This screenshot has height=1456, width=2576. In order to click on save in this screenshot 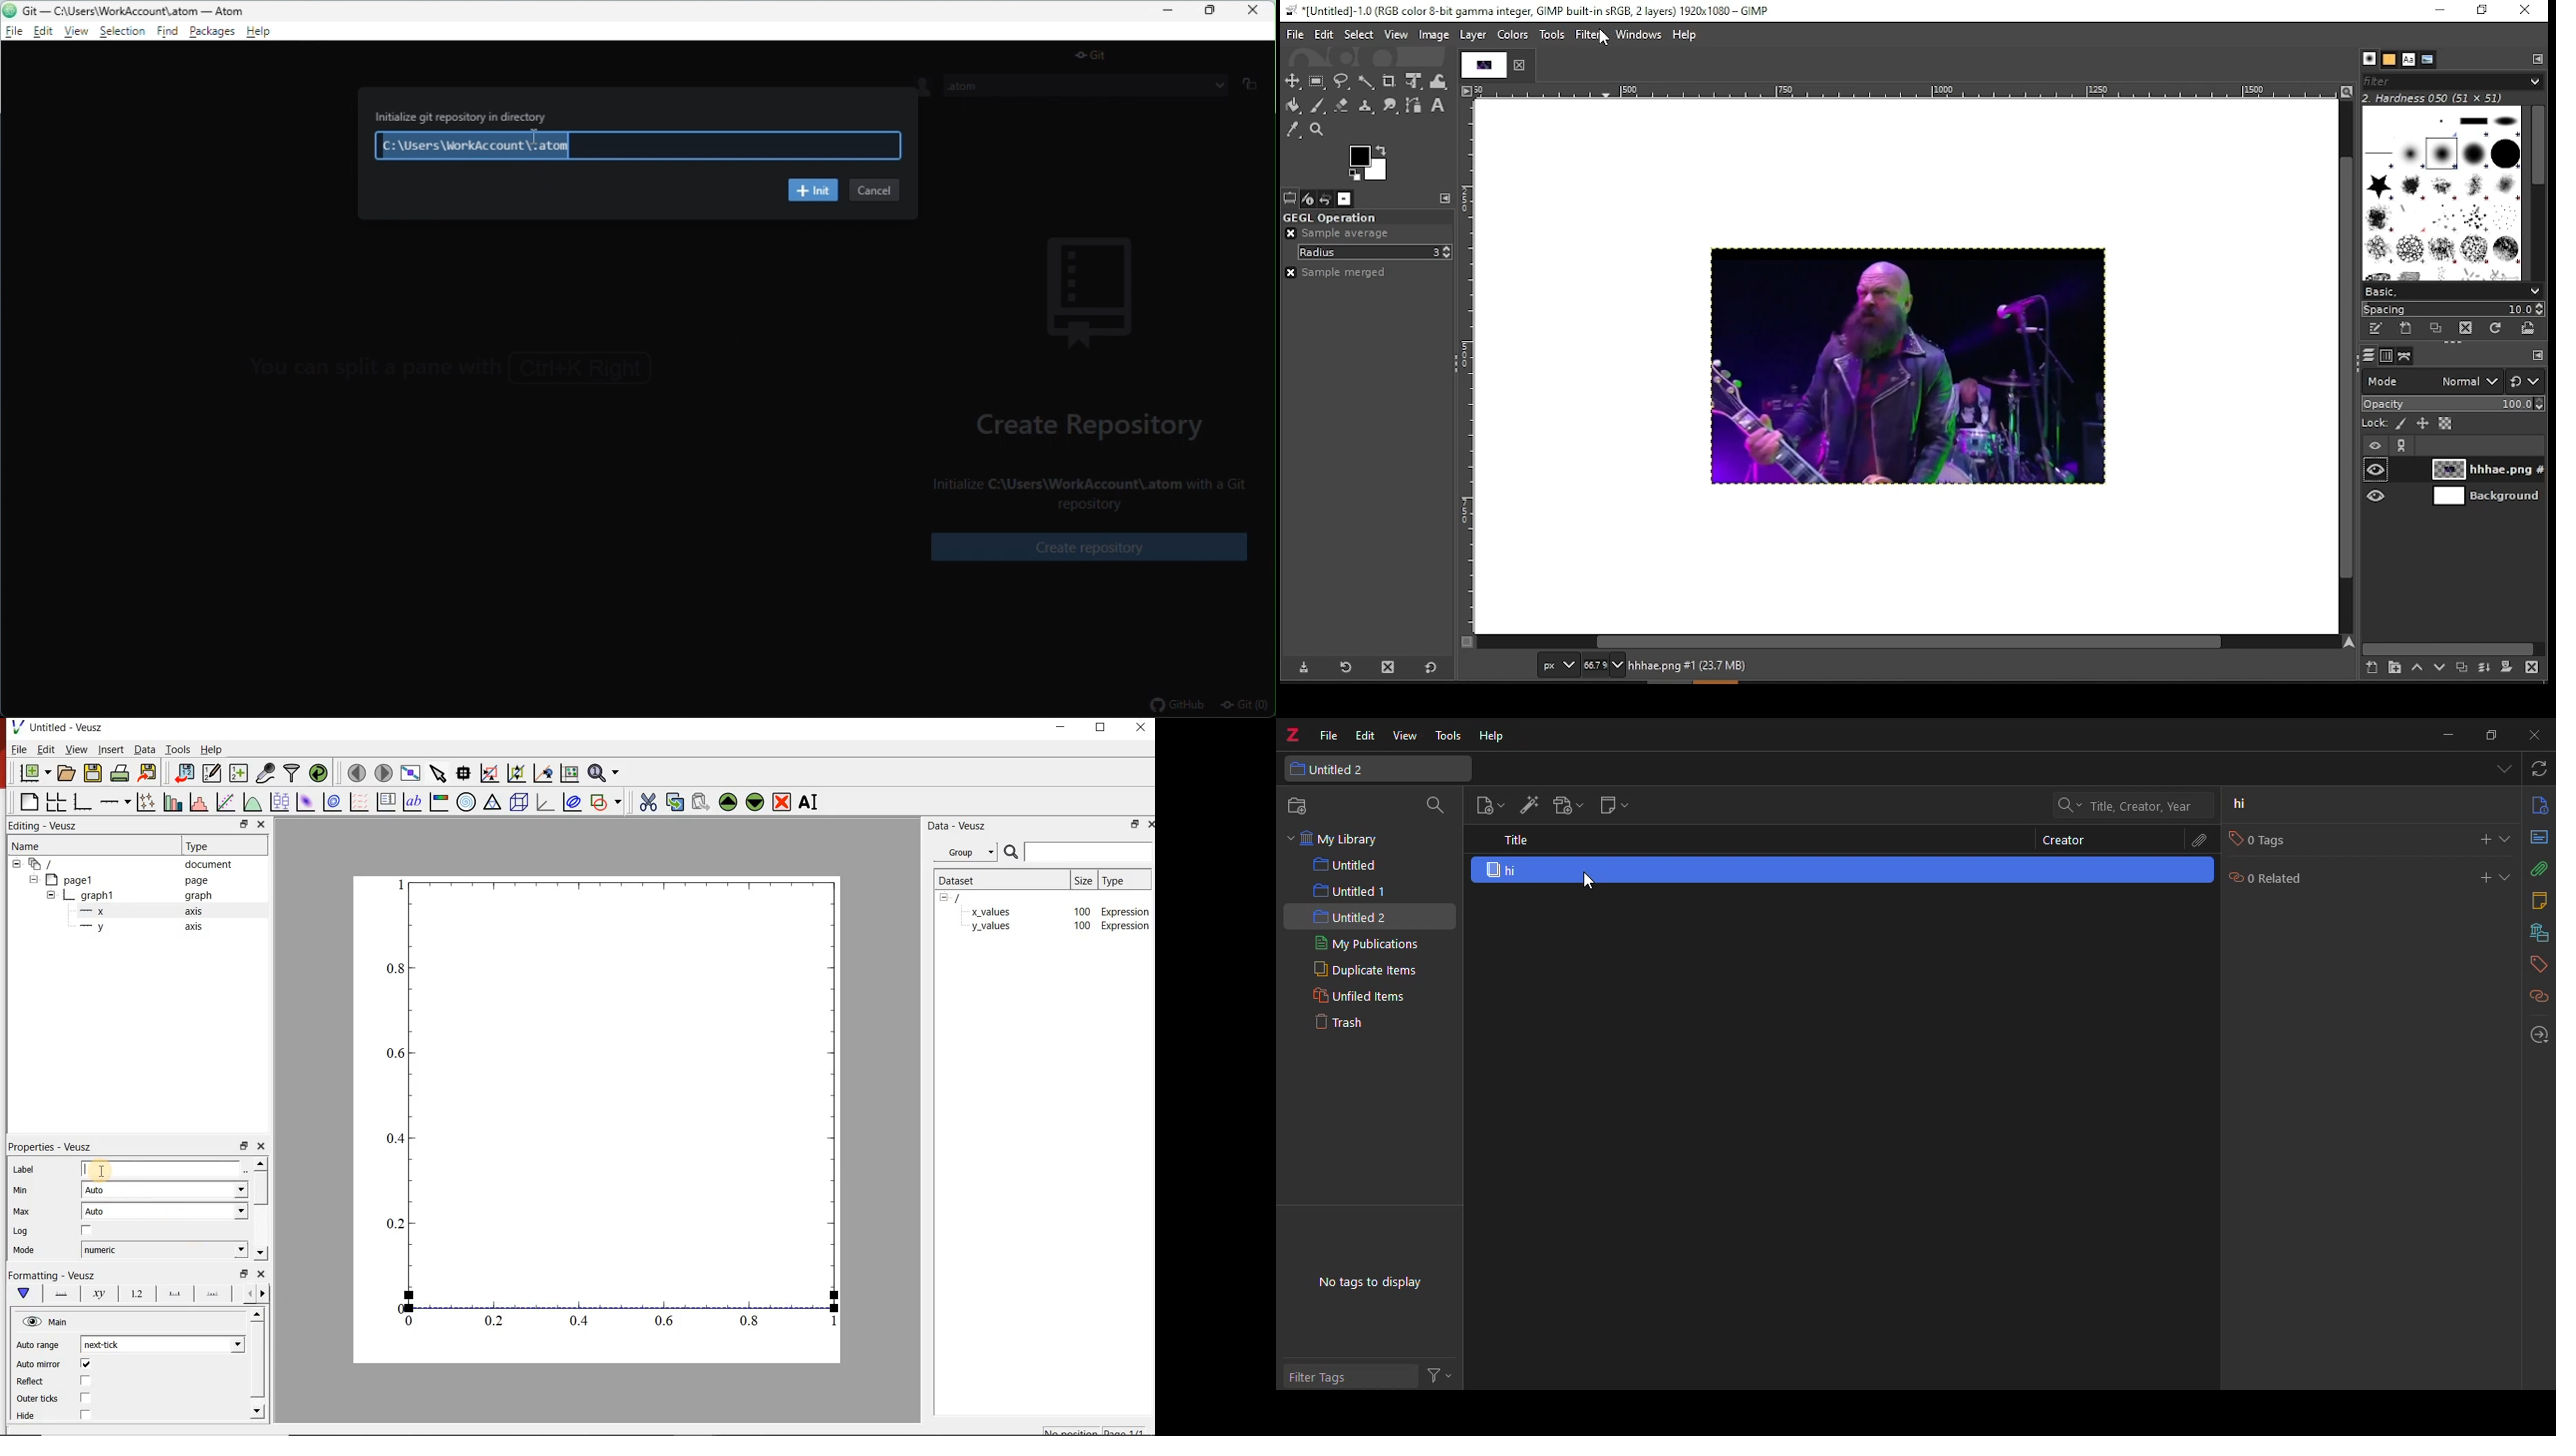, I will do `click(94, 772)`.